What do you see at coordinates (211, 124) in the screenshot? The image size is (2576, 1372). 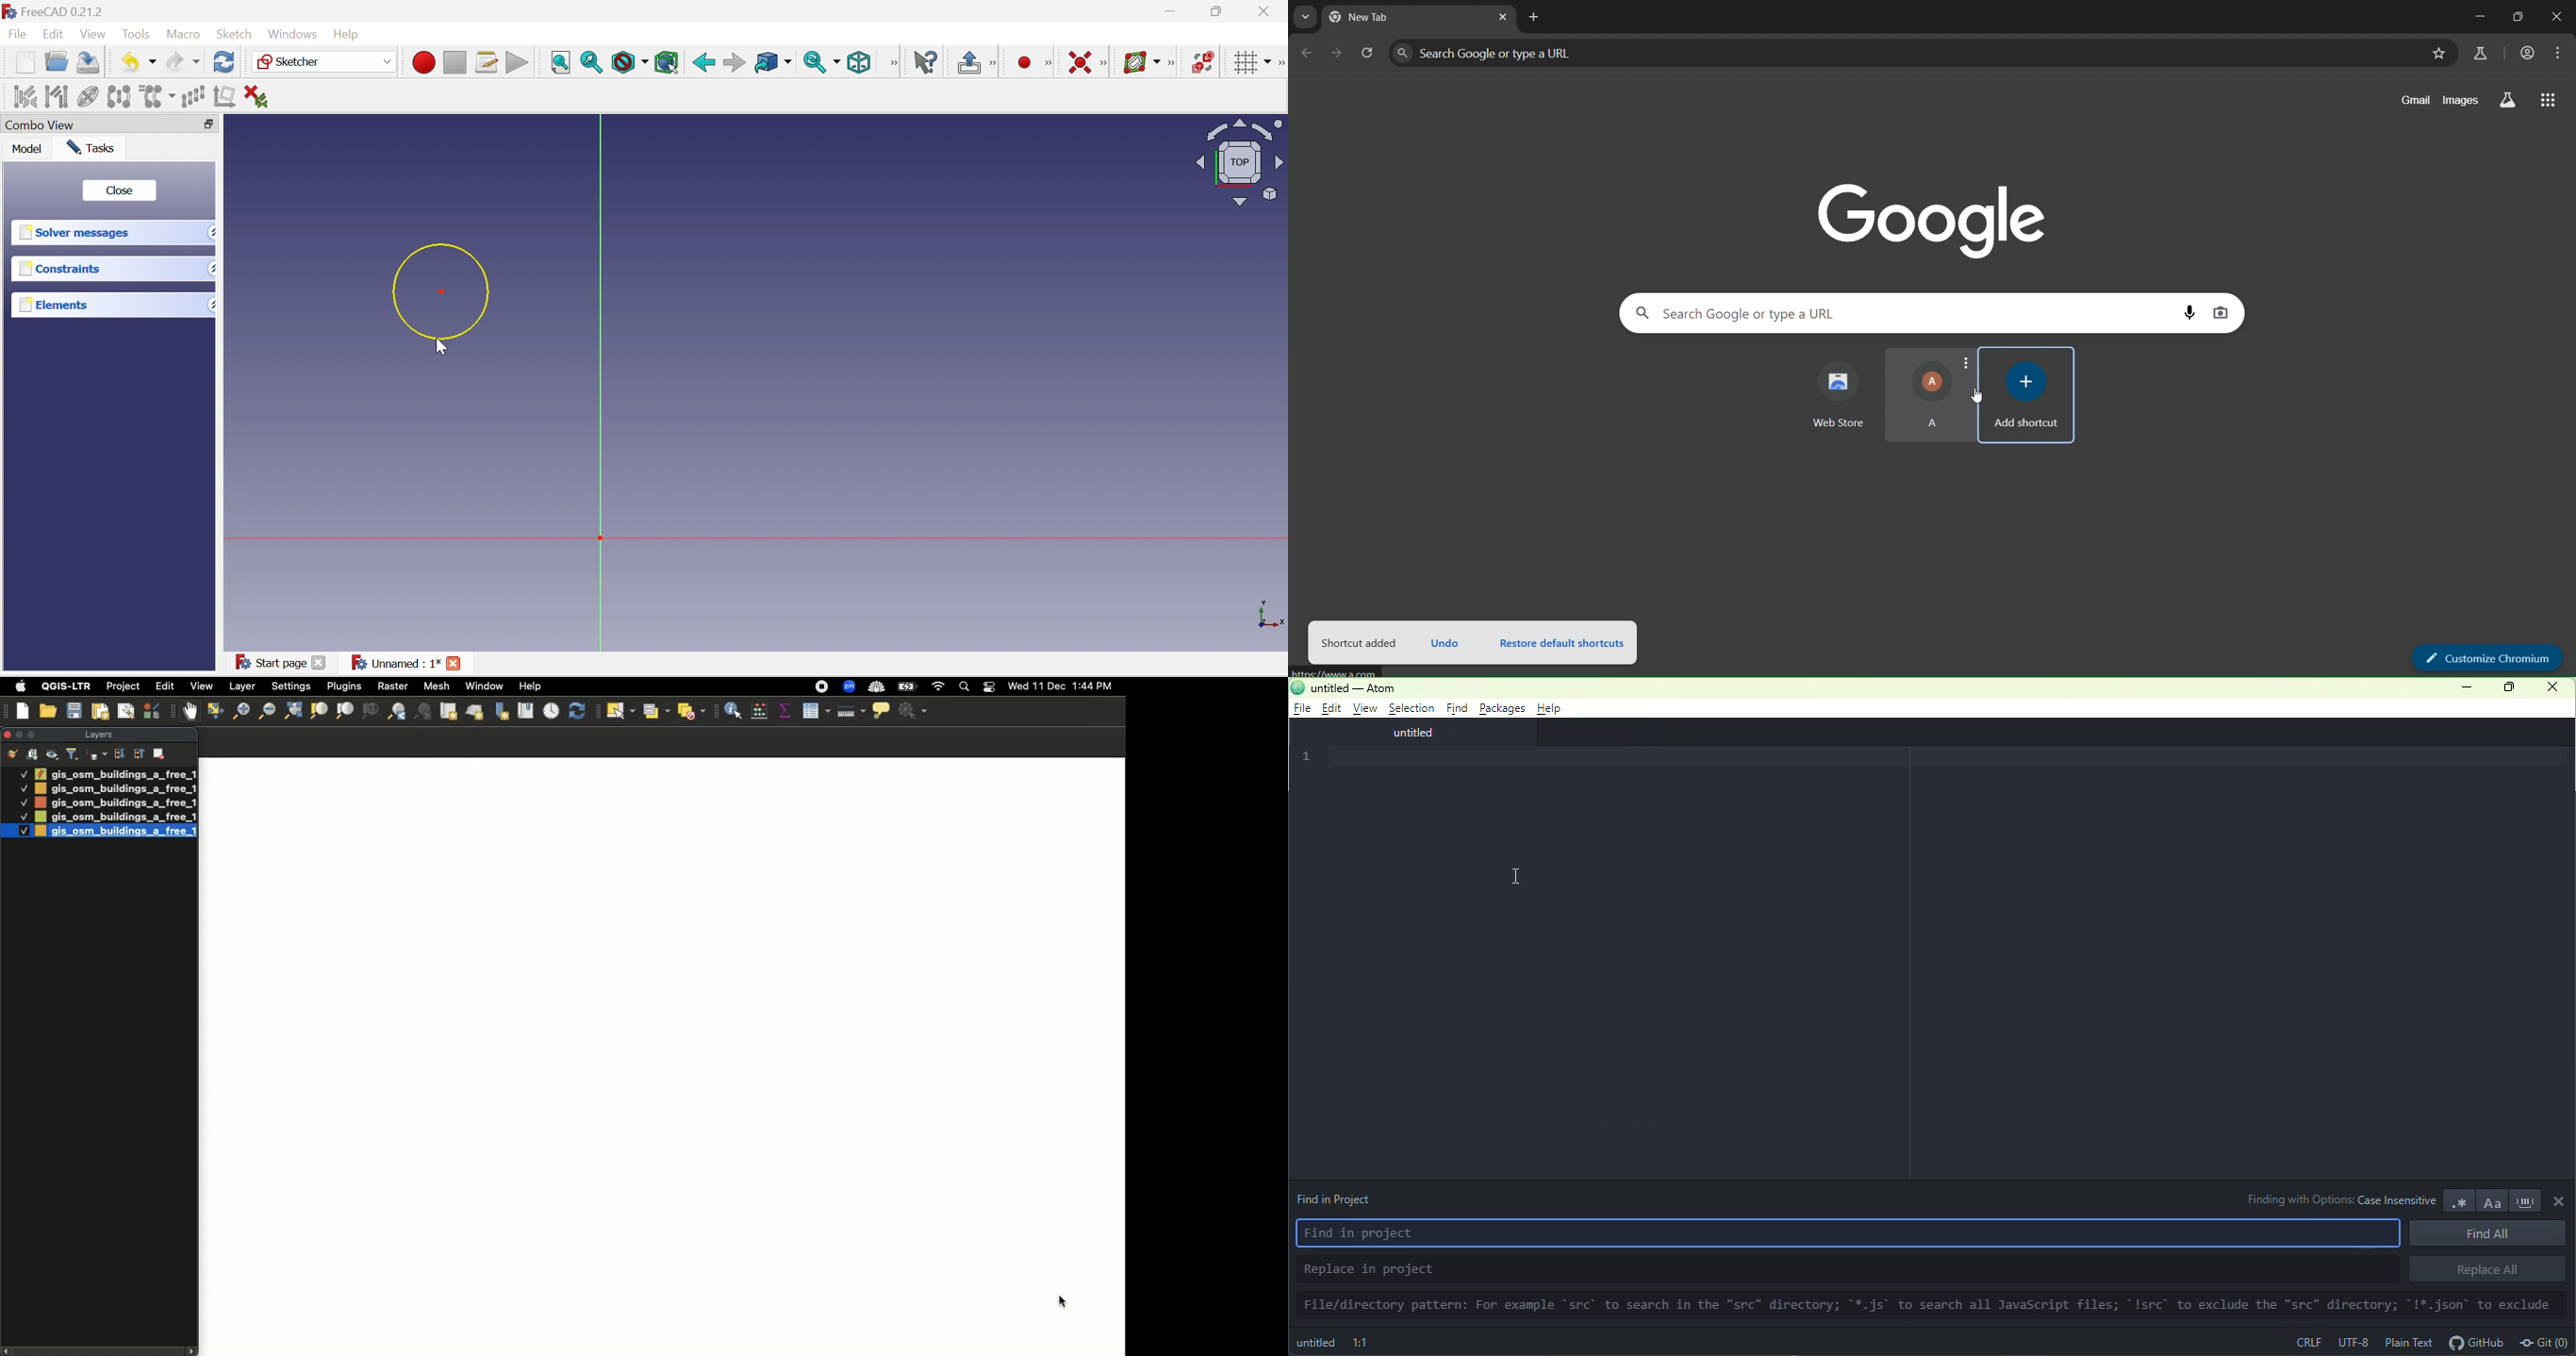 I see `Restore down` at bounding box center [211, 124].